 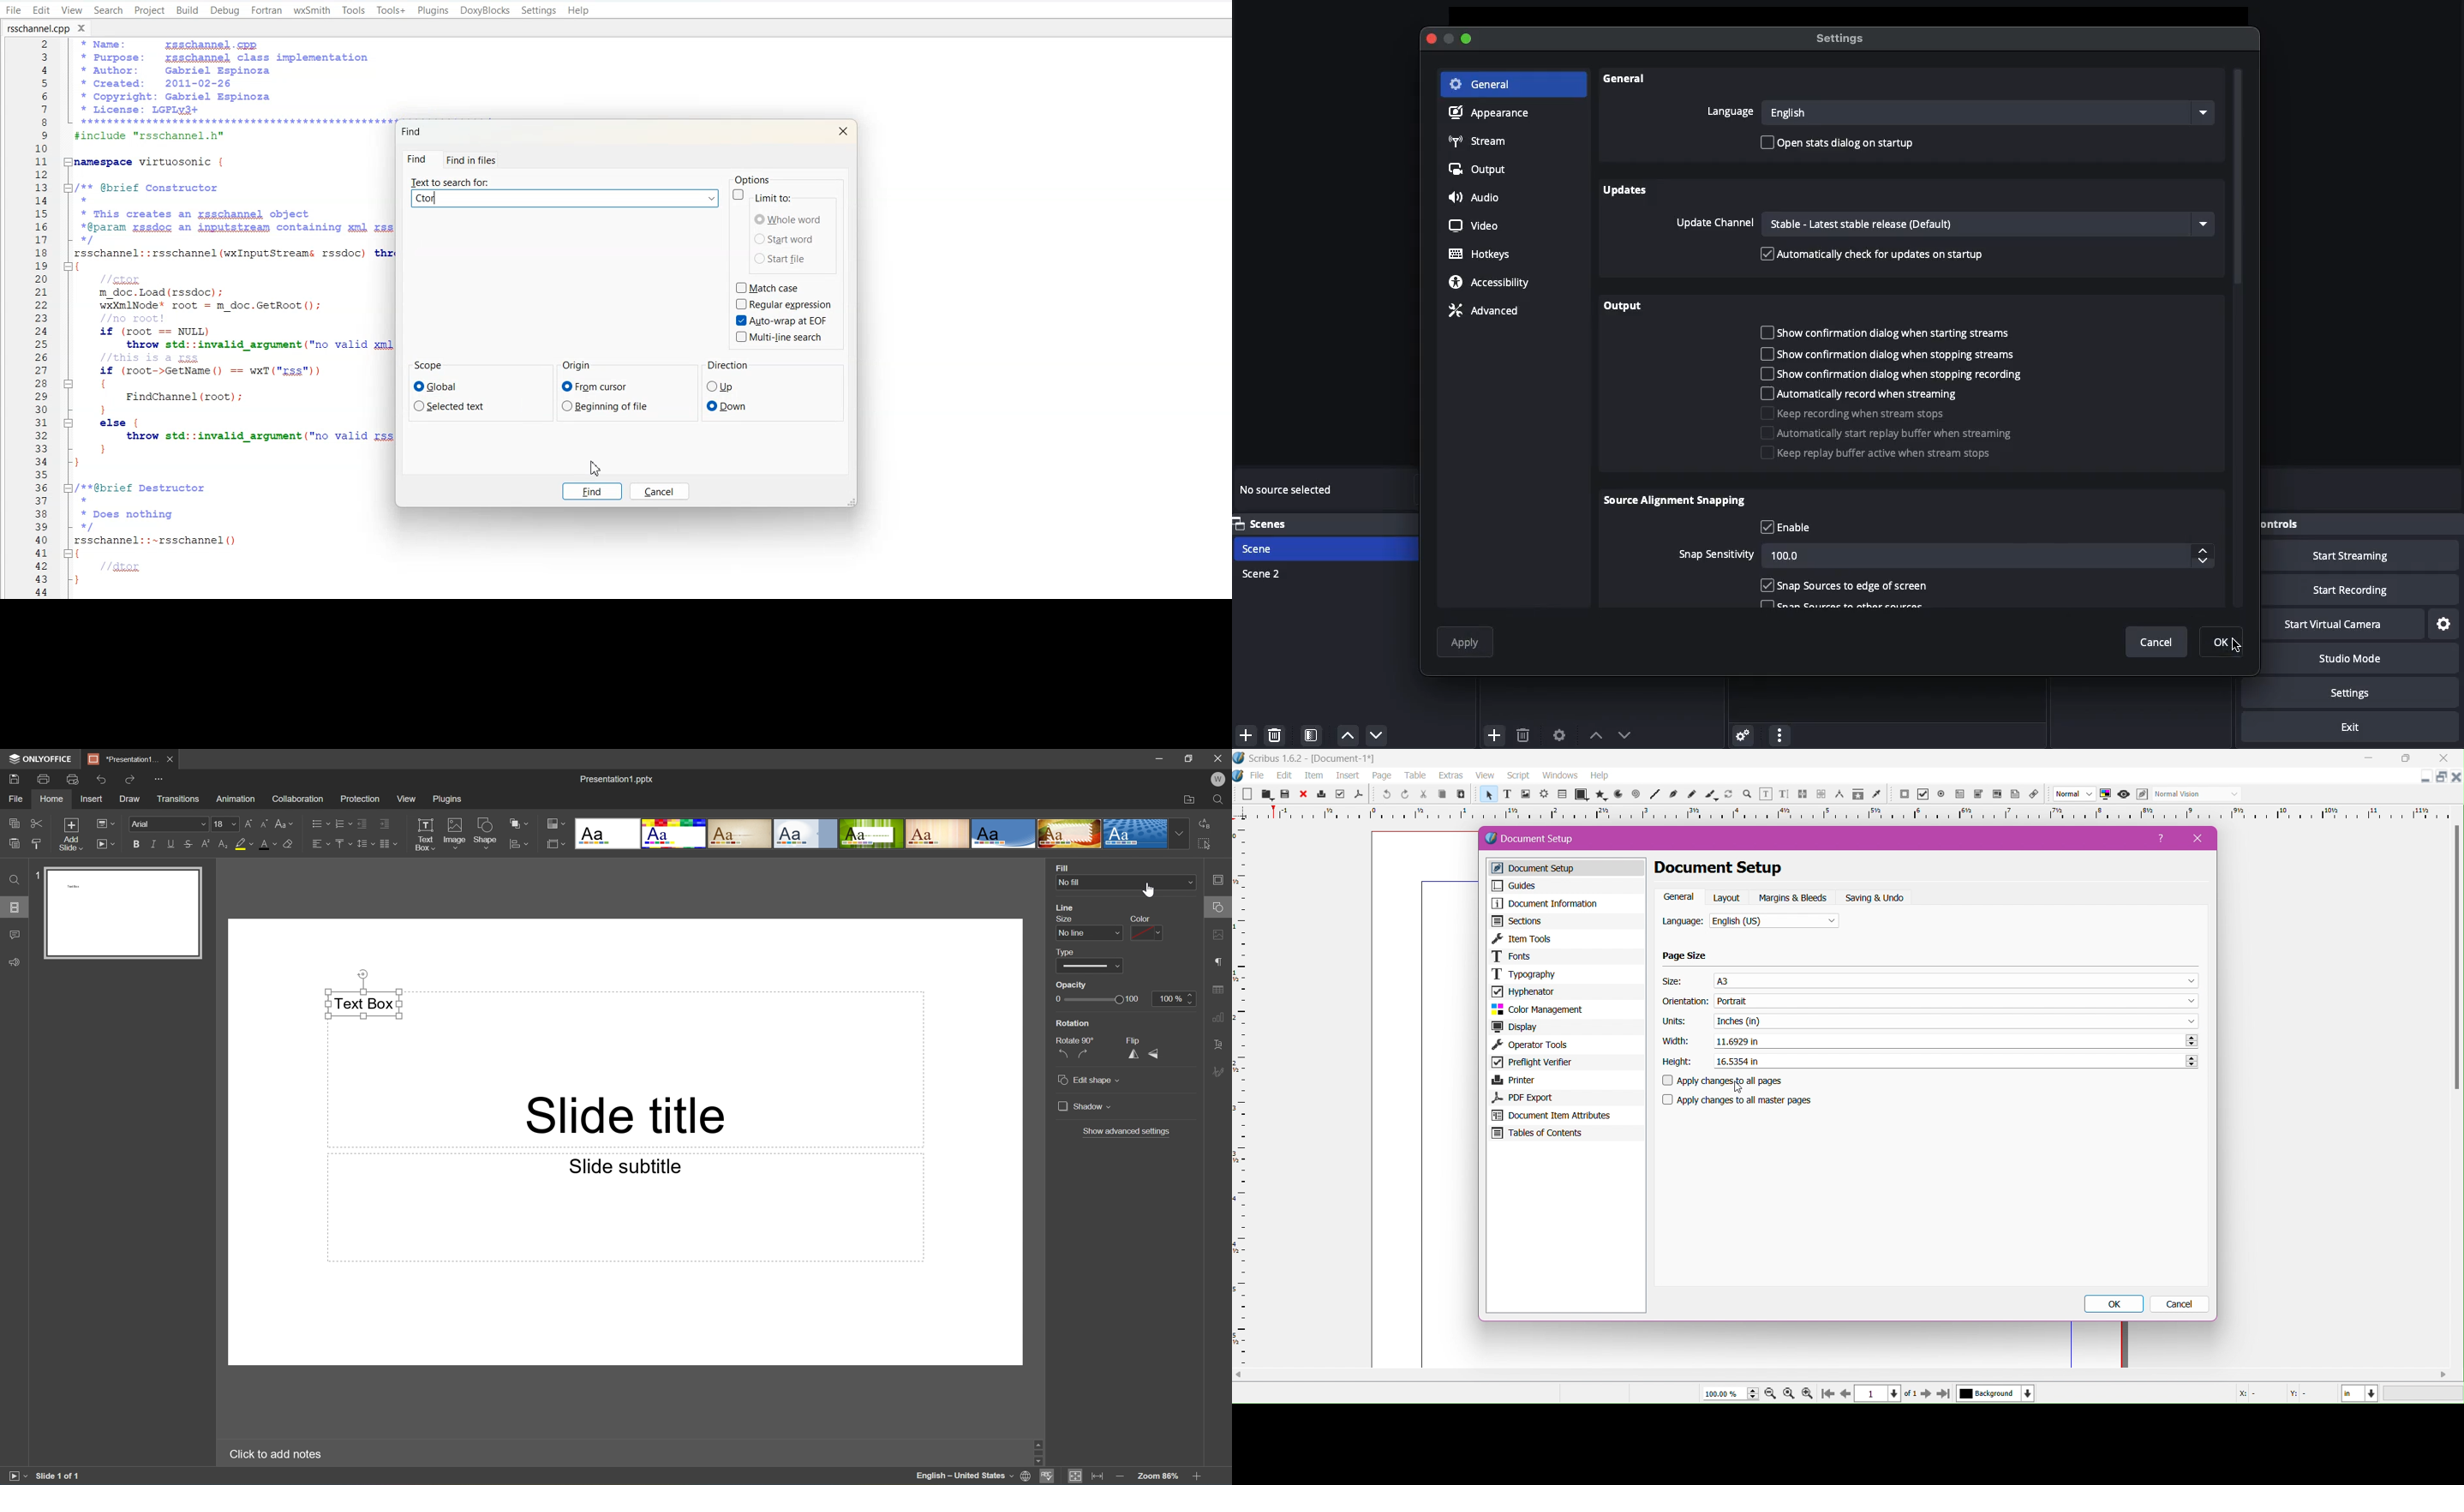 I want to click on wxSmith, so click(x=312, y=10).